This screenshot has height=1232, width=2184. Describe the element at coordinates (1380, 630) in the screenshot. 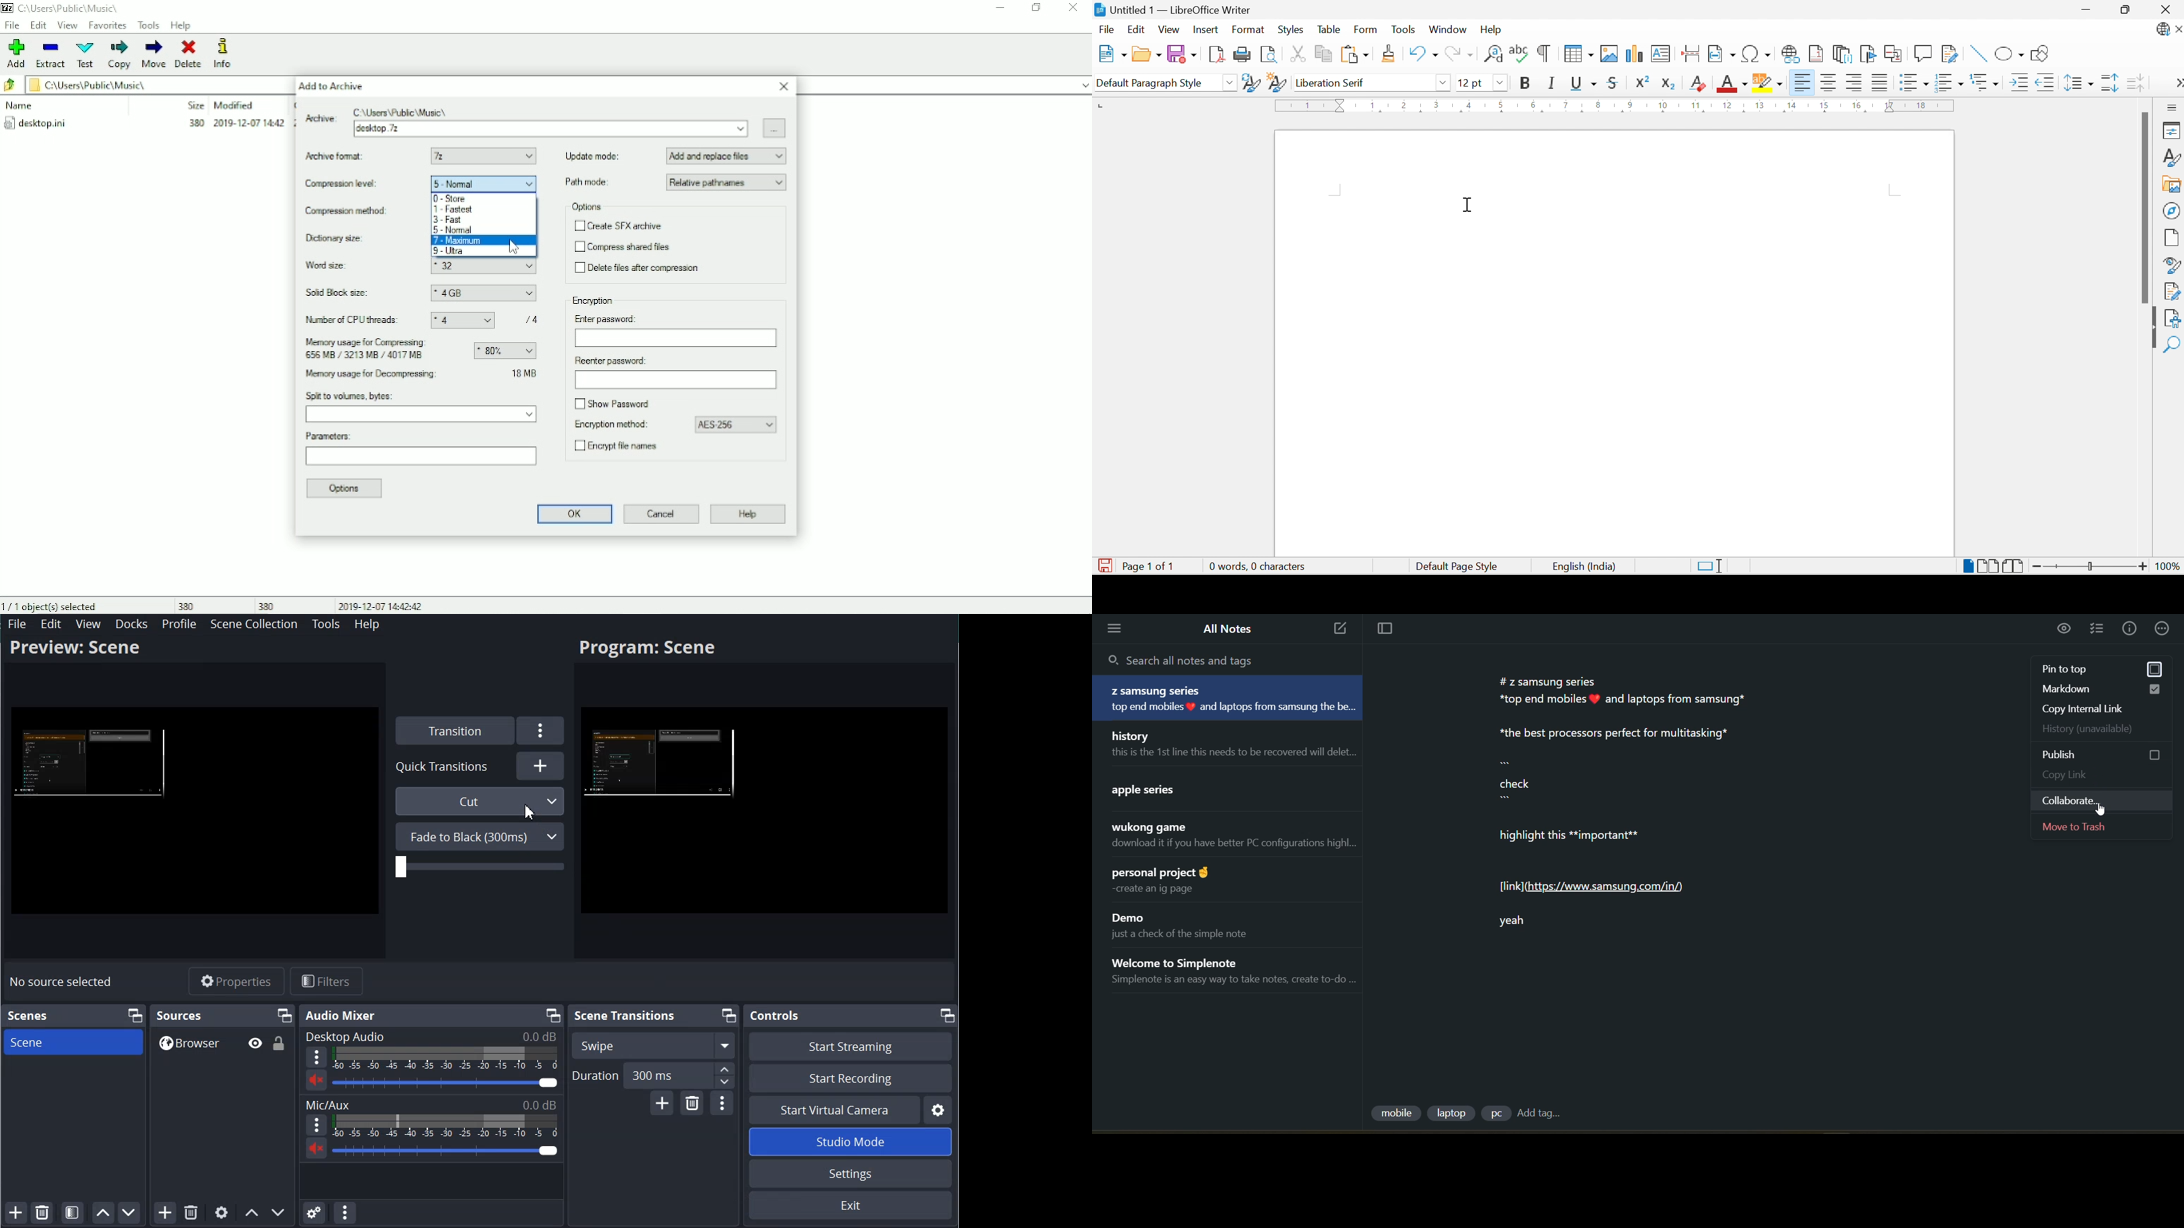

I see `toggle focus mode` at that location.